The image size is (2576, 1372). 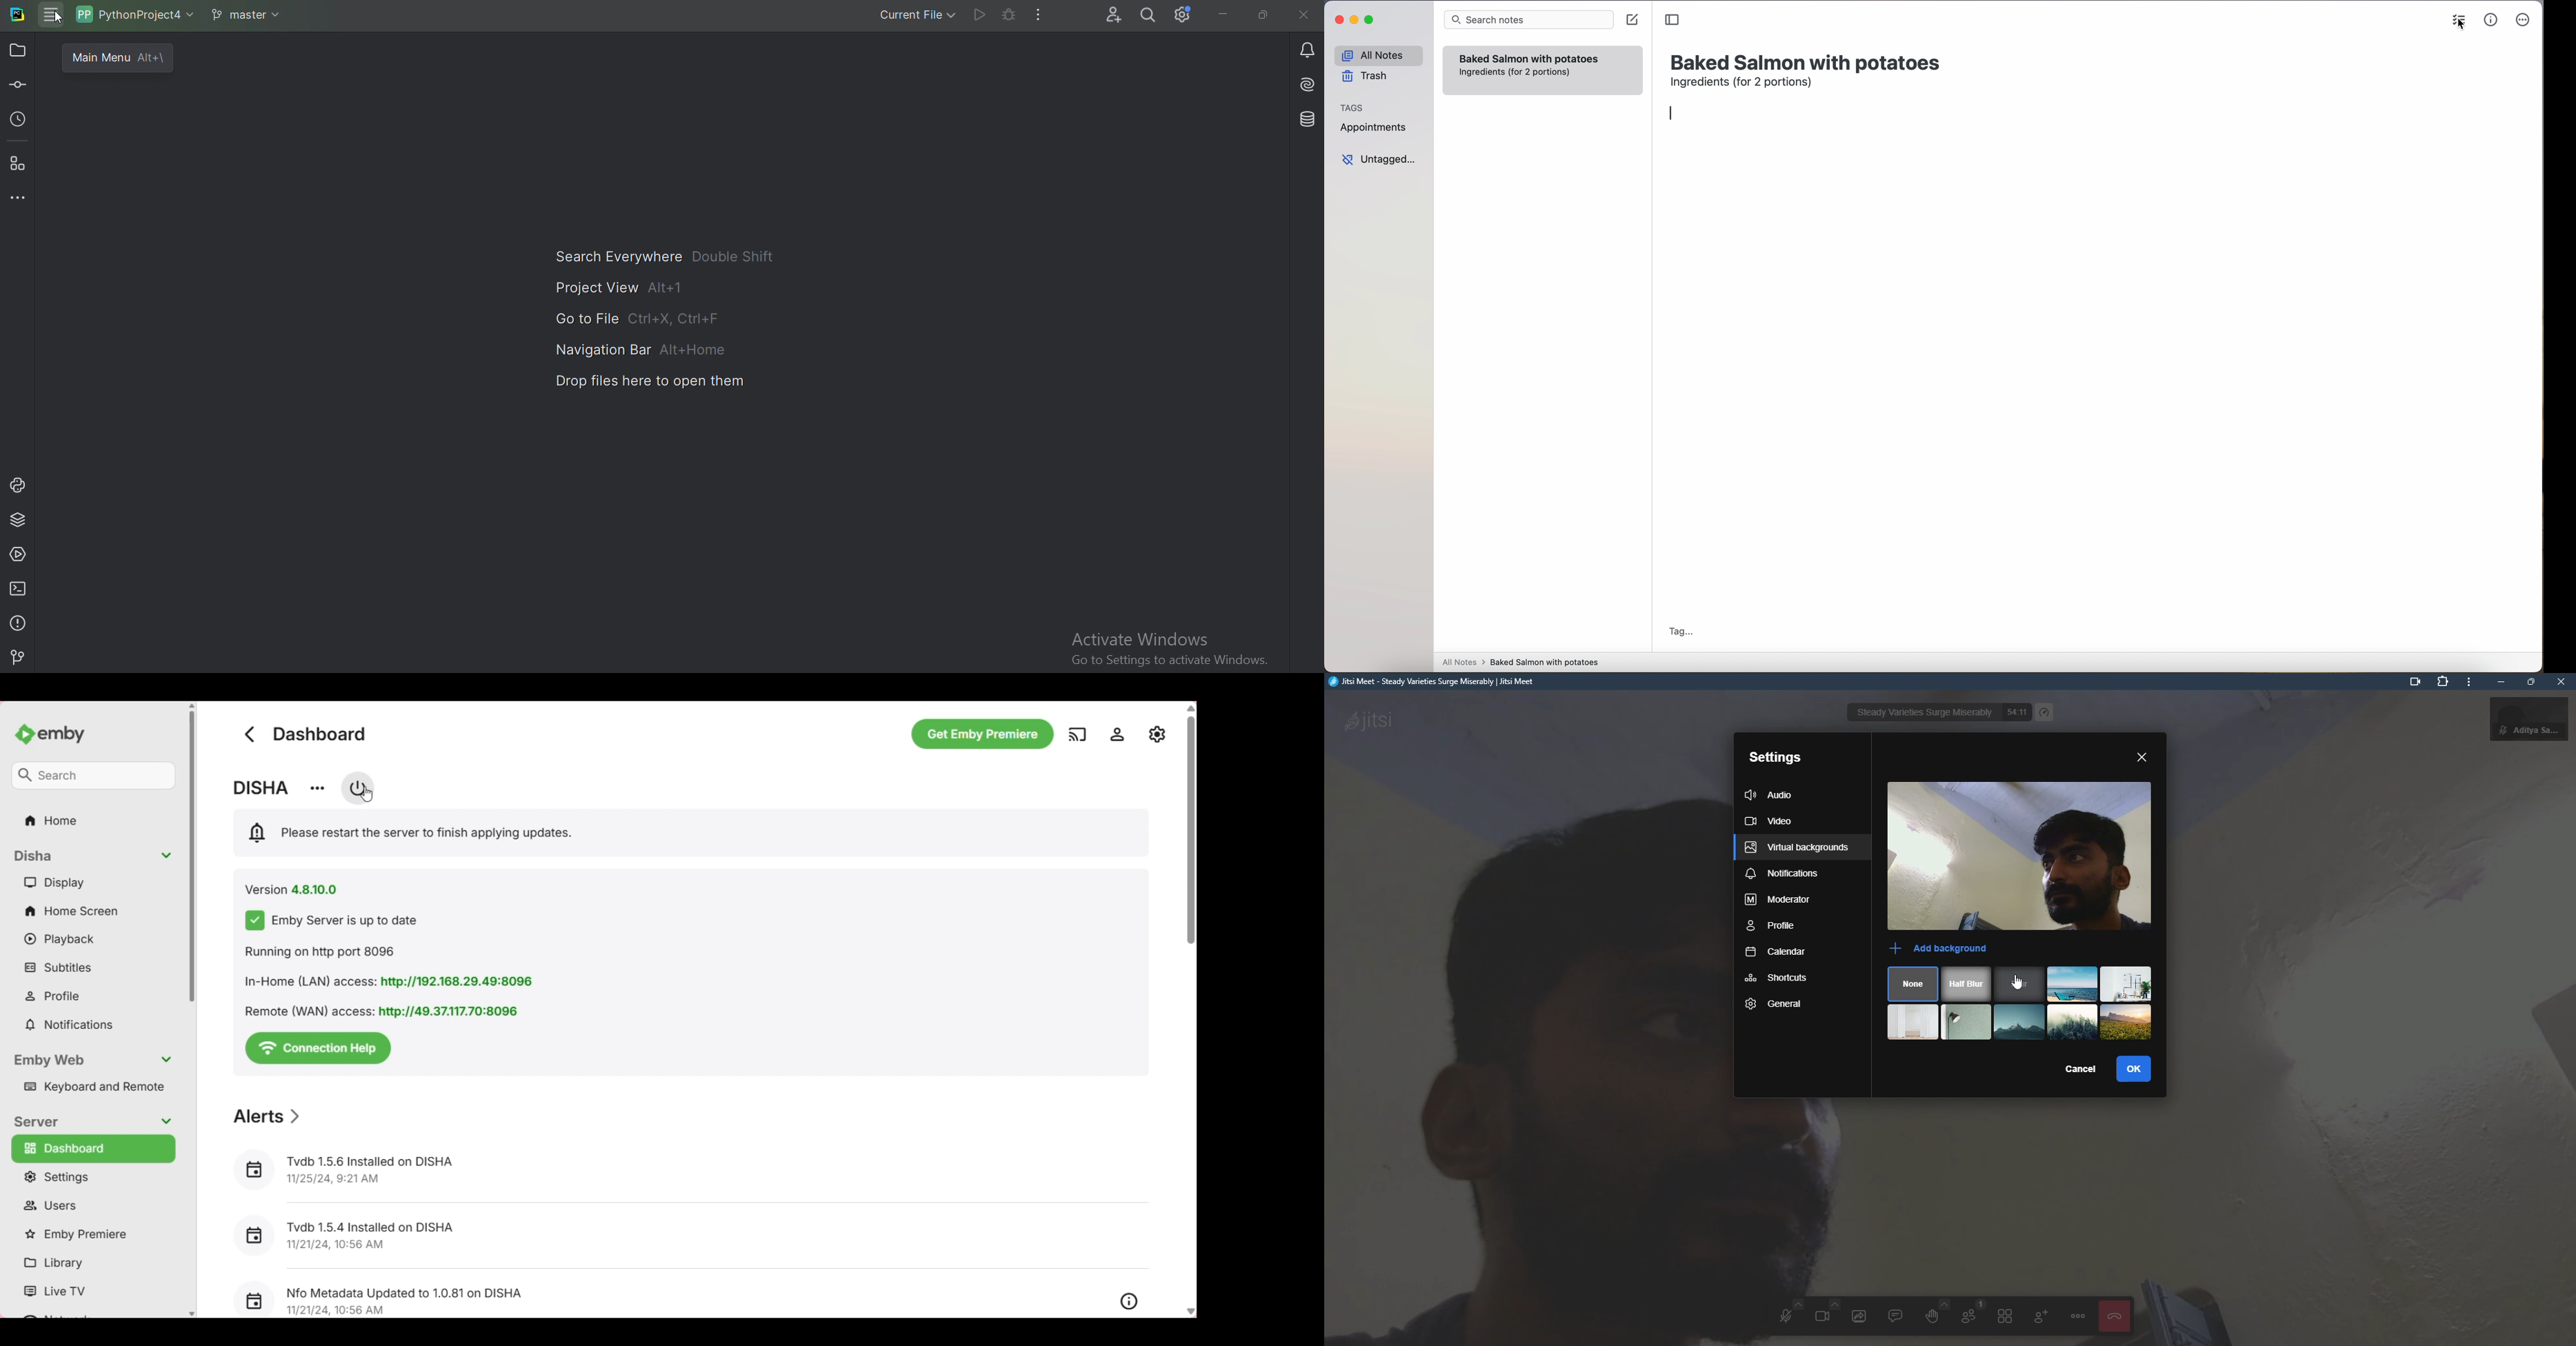 I want to click on Database, so click(x=1306, y=120).